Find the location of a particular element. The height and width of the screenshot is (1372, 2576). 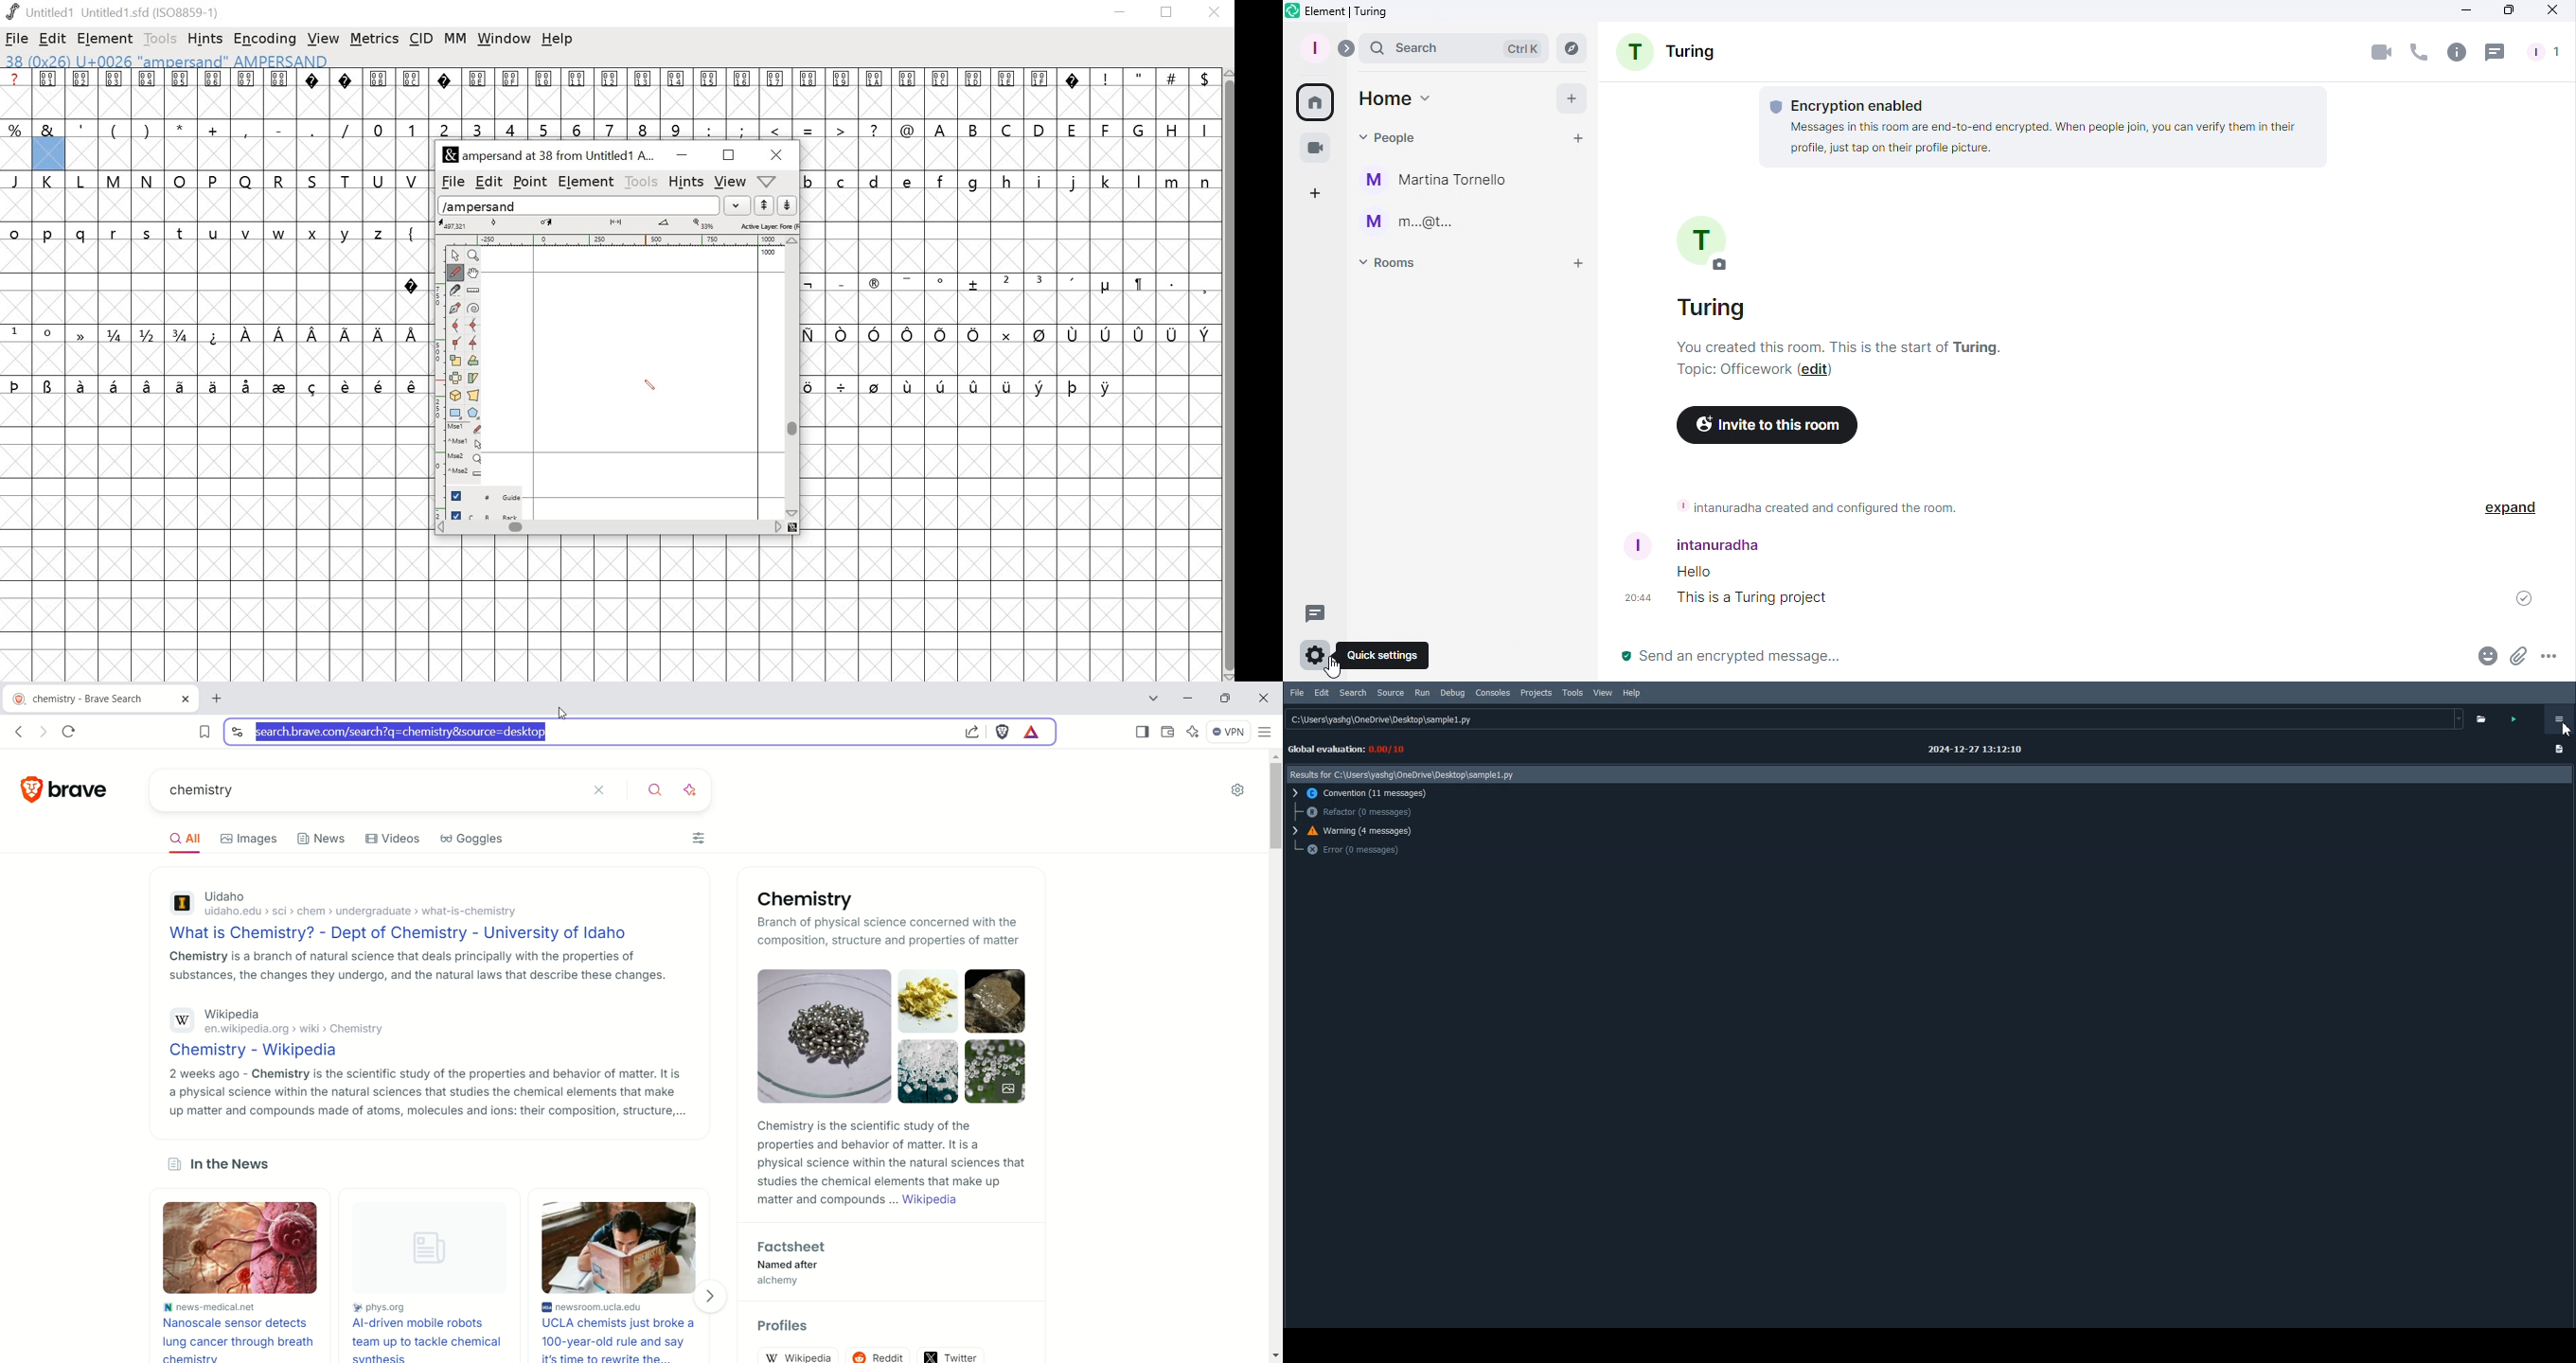

Write messages is located at coordinates (1998, 659).